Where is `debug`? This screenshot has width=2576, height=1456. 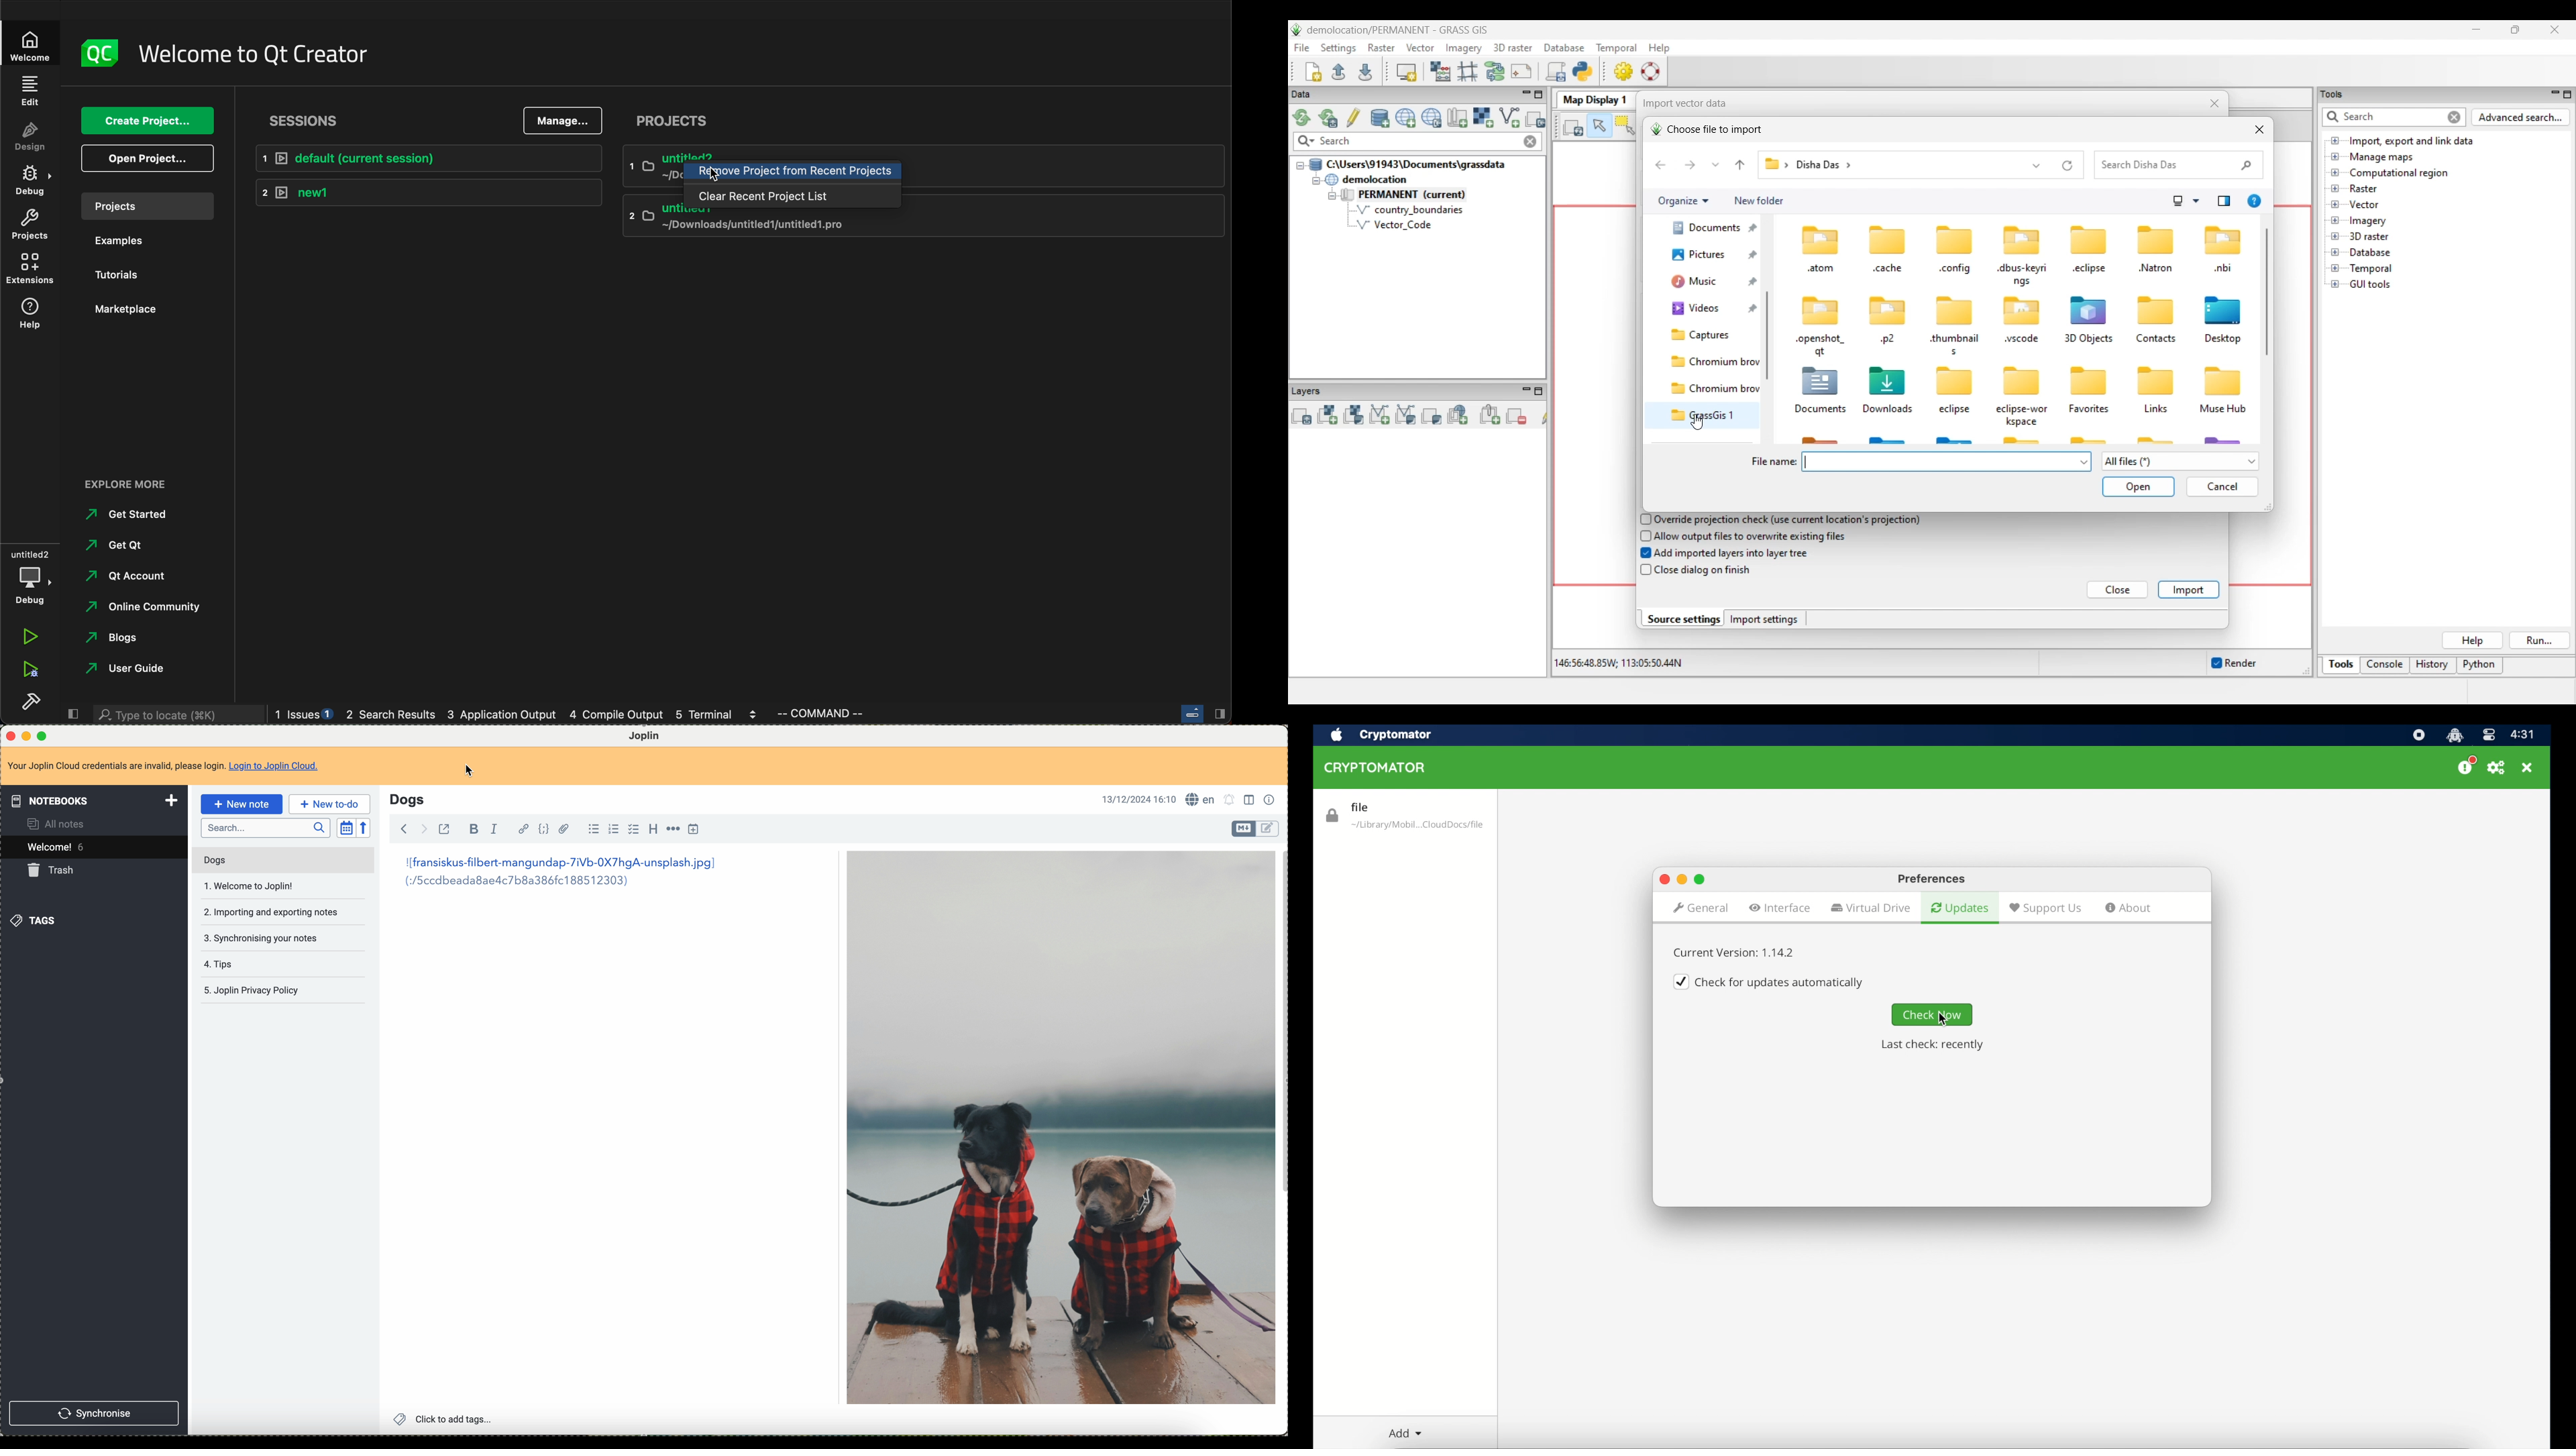 debug is located at coordinates (33, 577).